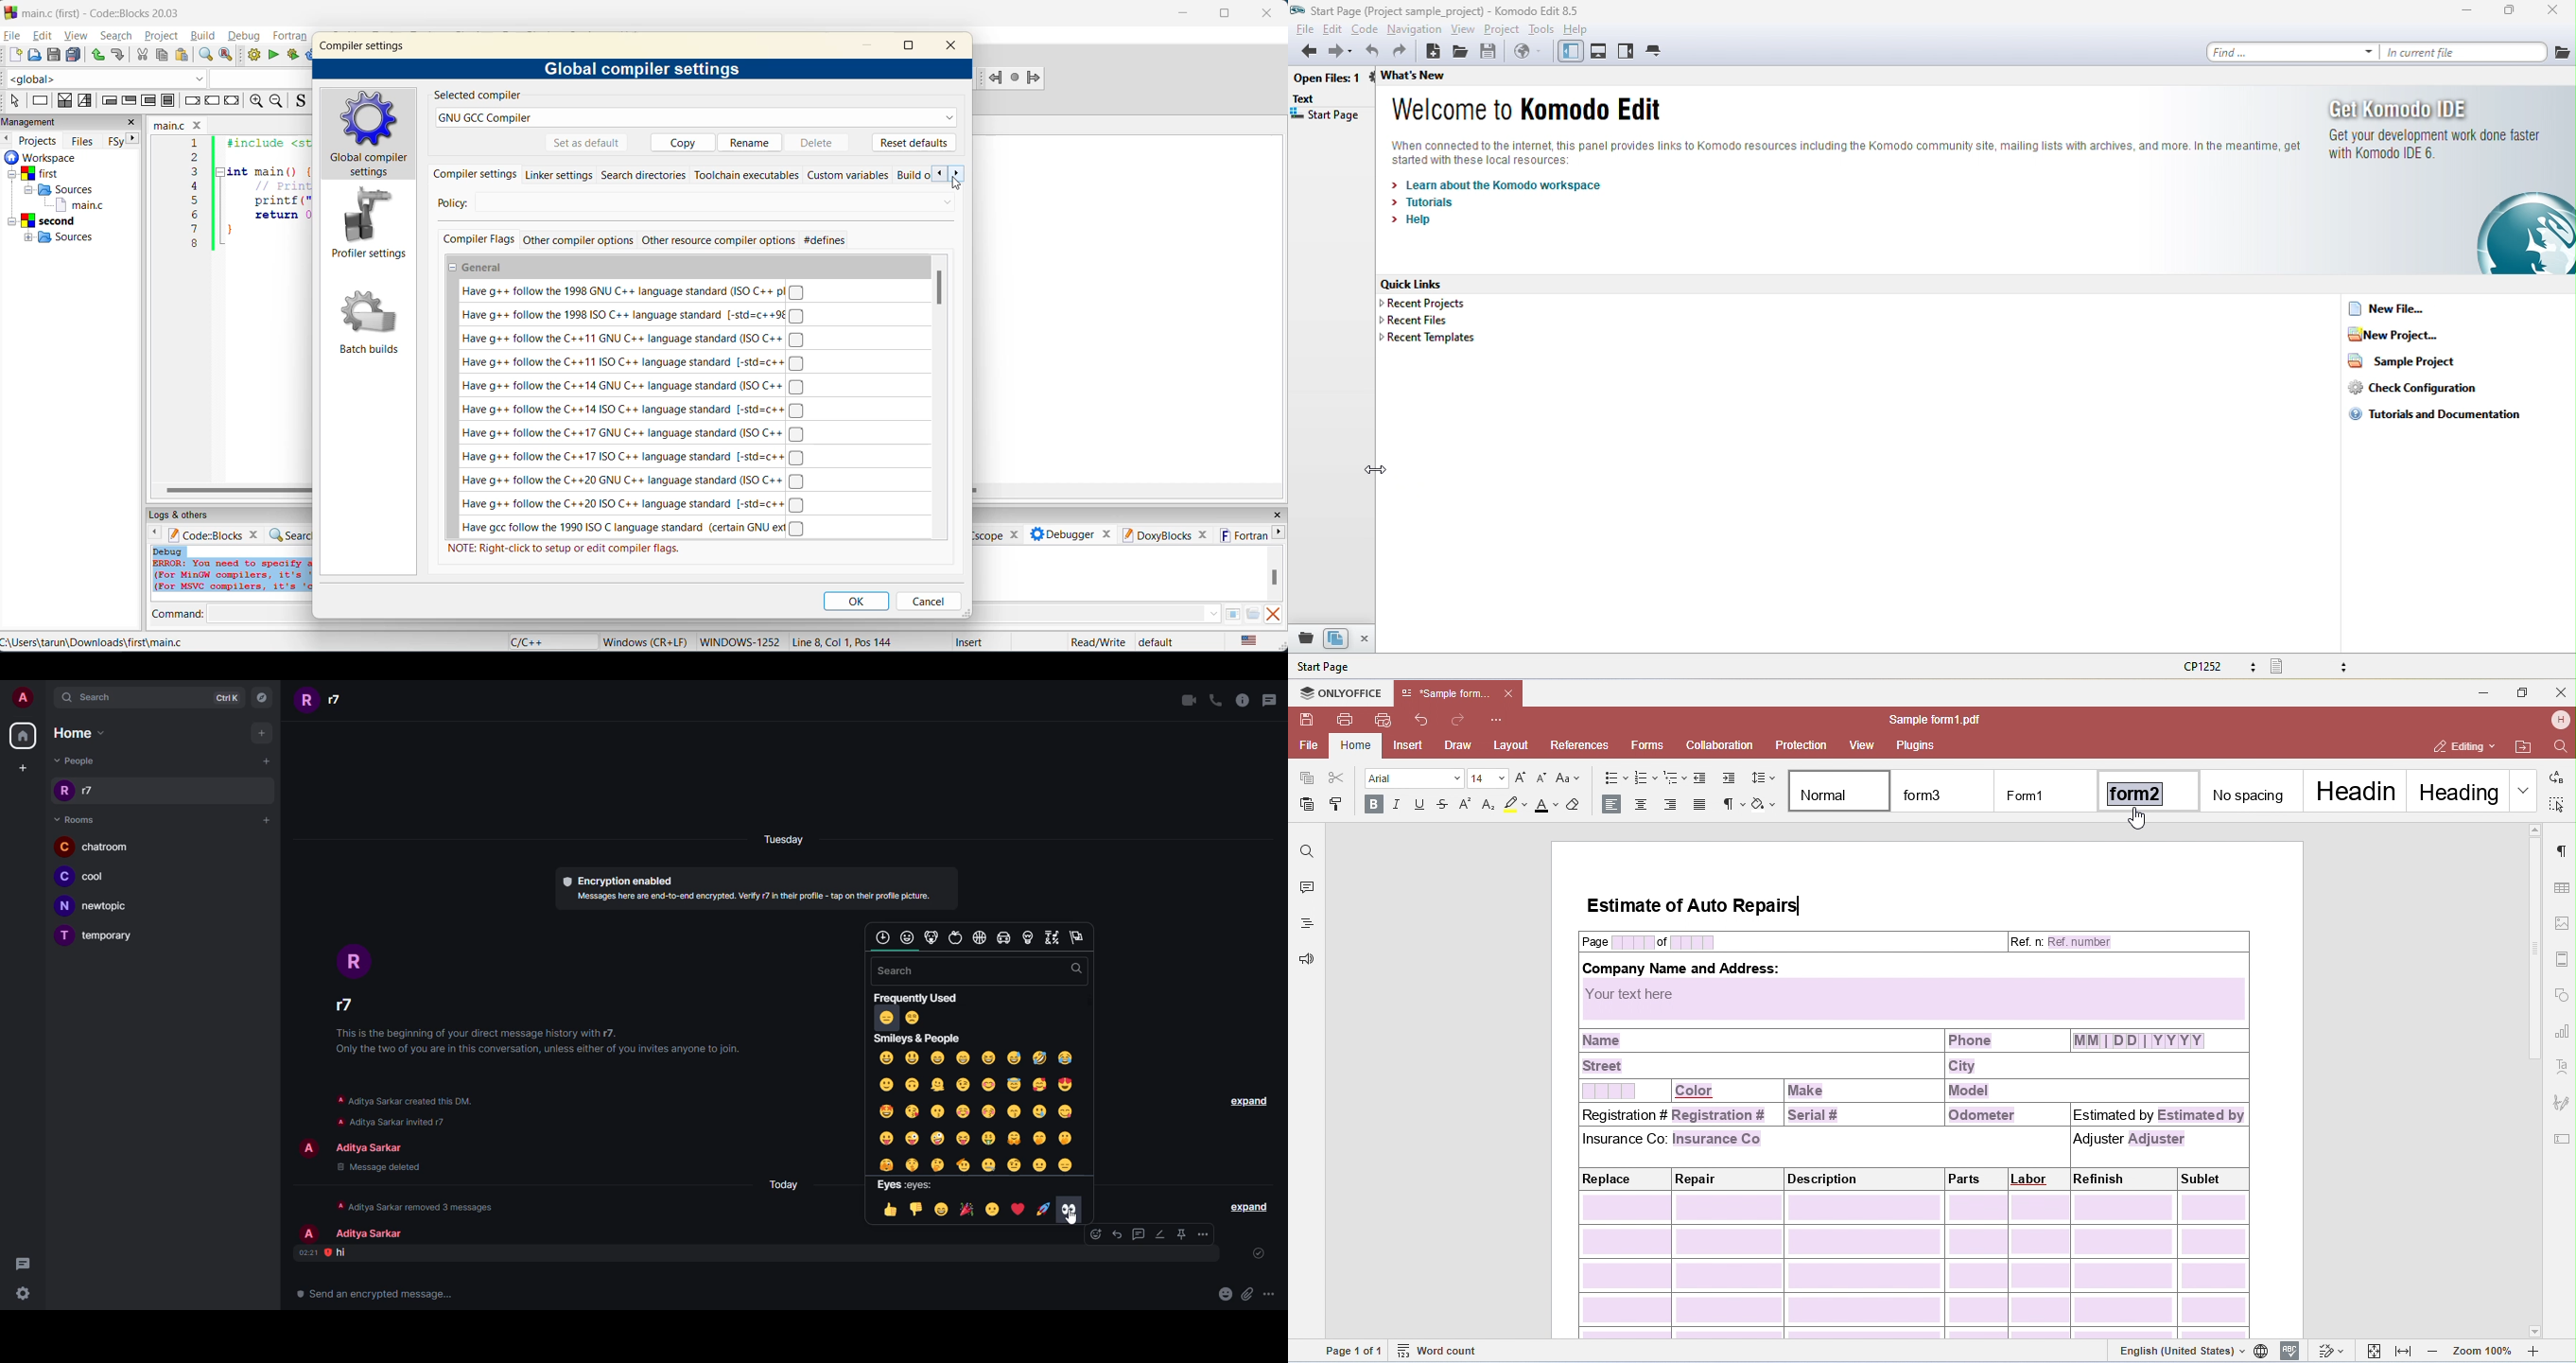 Image resolution: width=2576 pixels, height=1372 pixels. What do you see at coordinates (1160, 1234) in the screenshot?
I see `edit` at bounding box center [1160, 1234].